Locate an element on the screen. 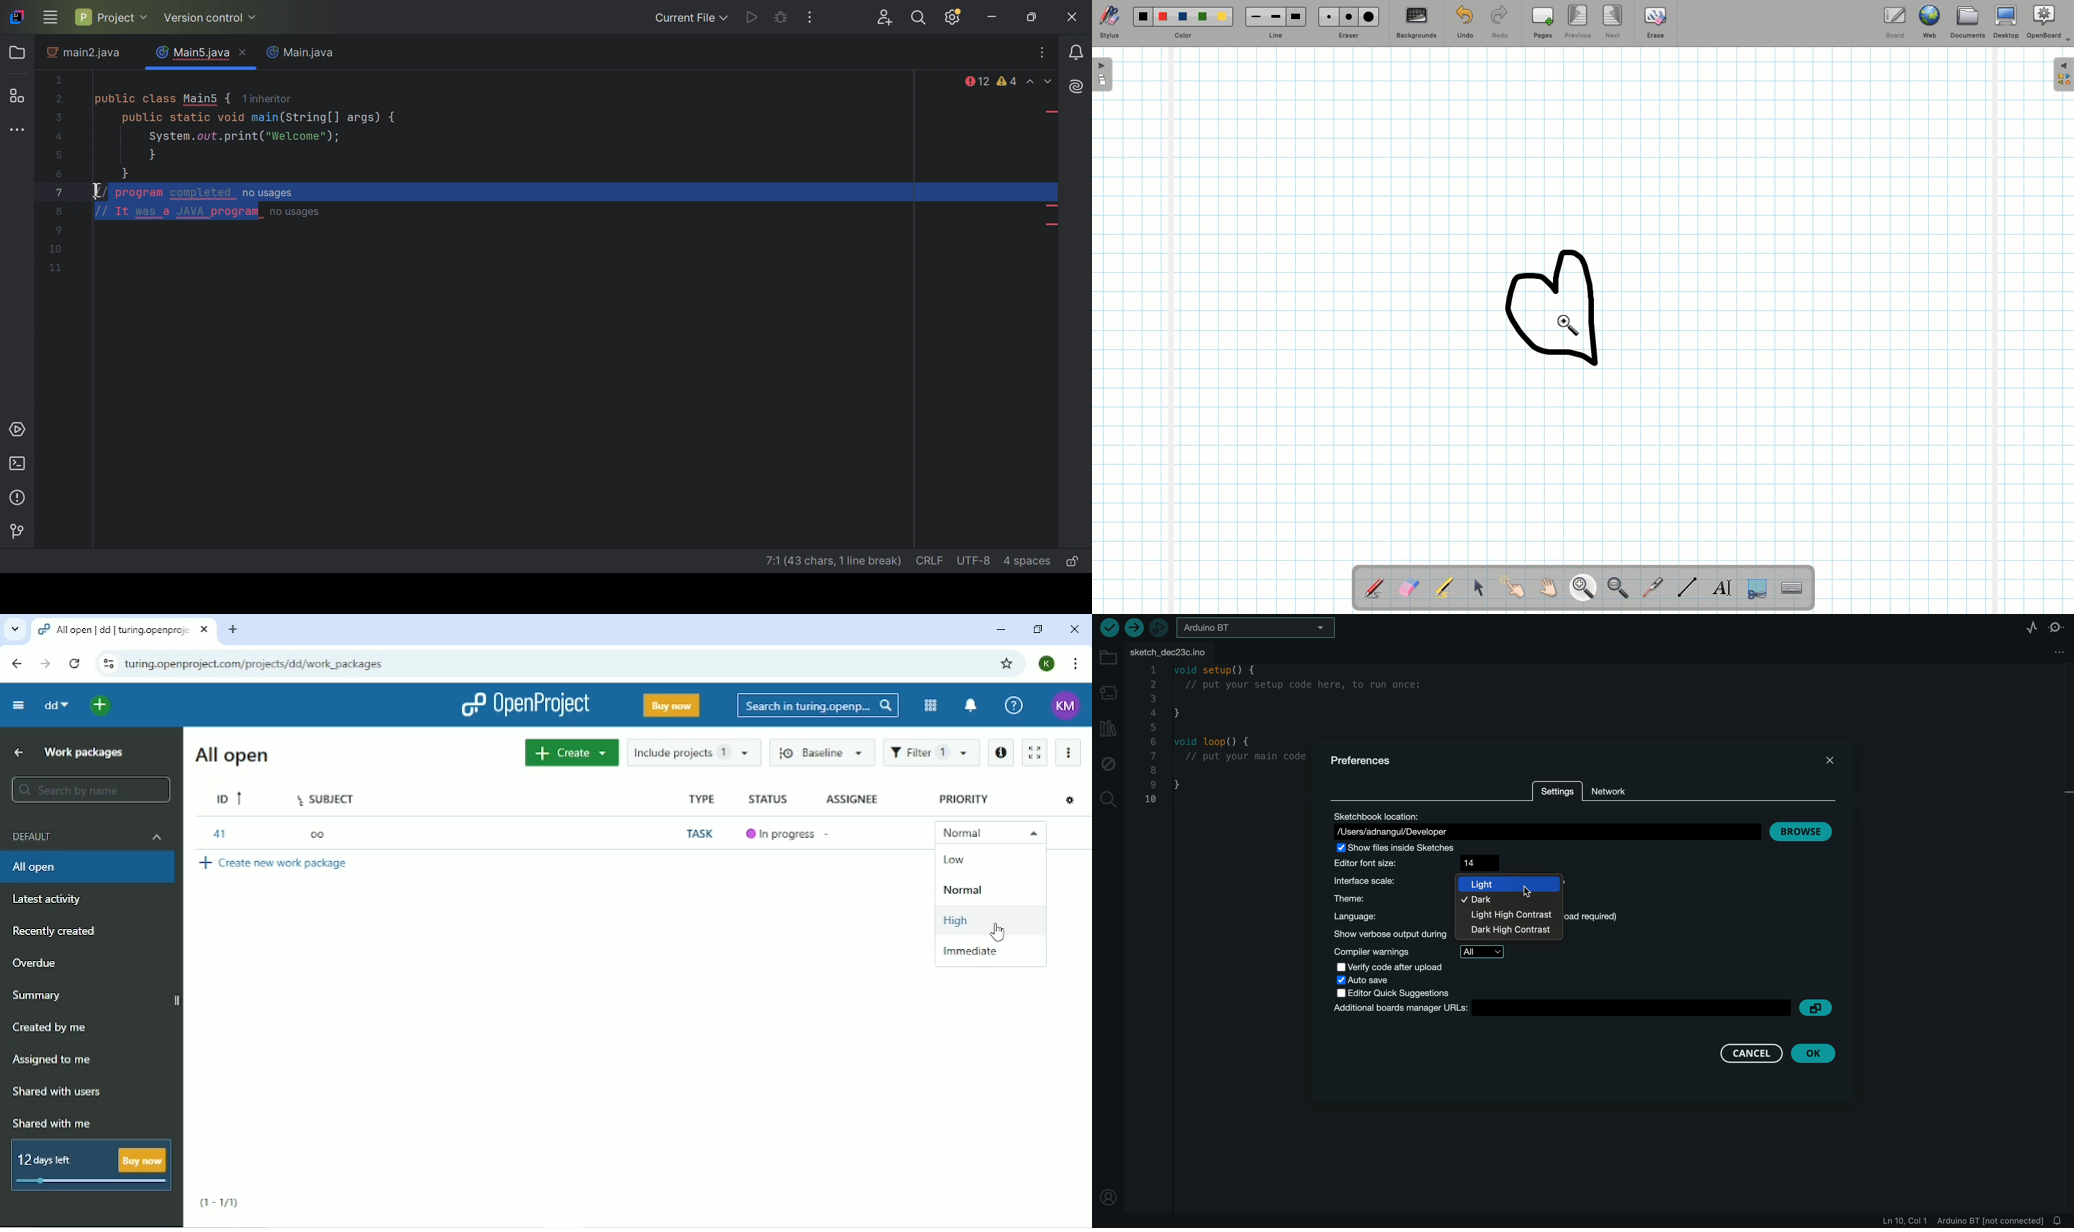  Version control is located at coordinates (18, 530).